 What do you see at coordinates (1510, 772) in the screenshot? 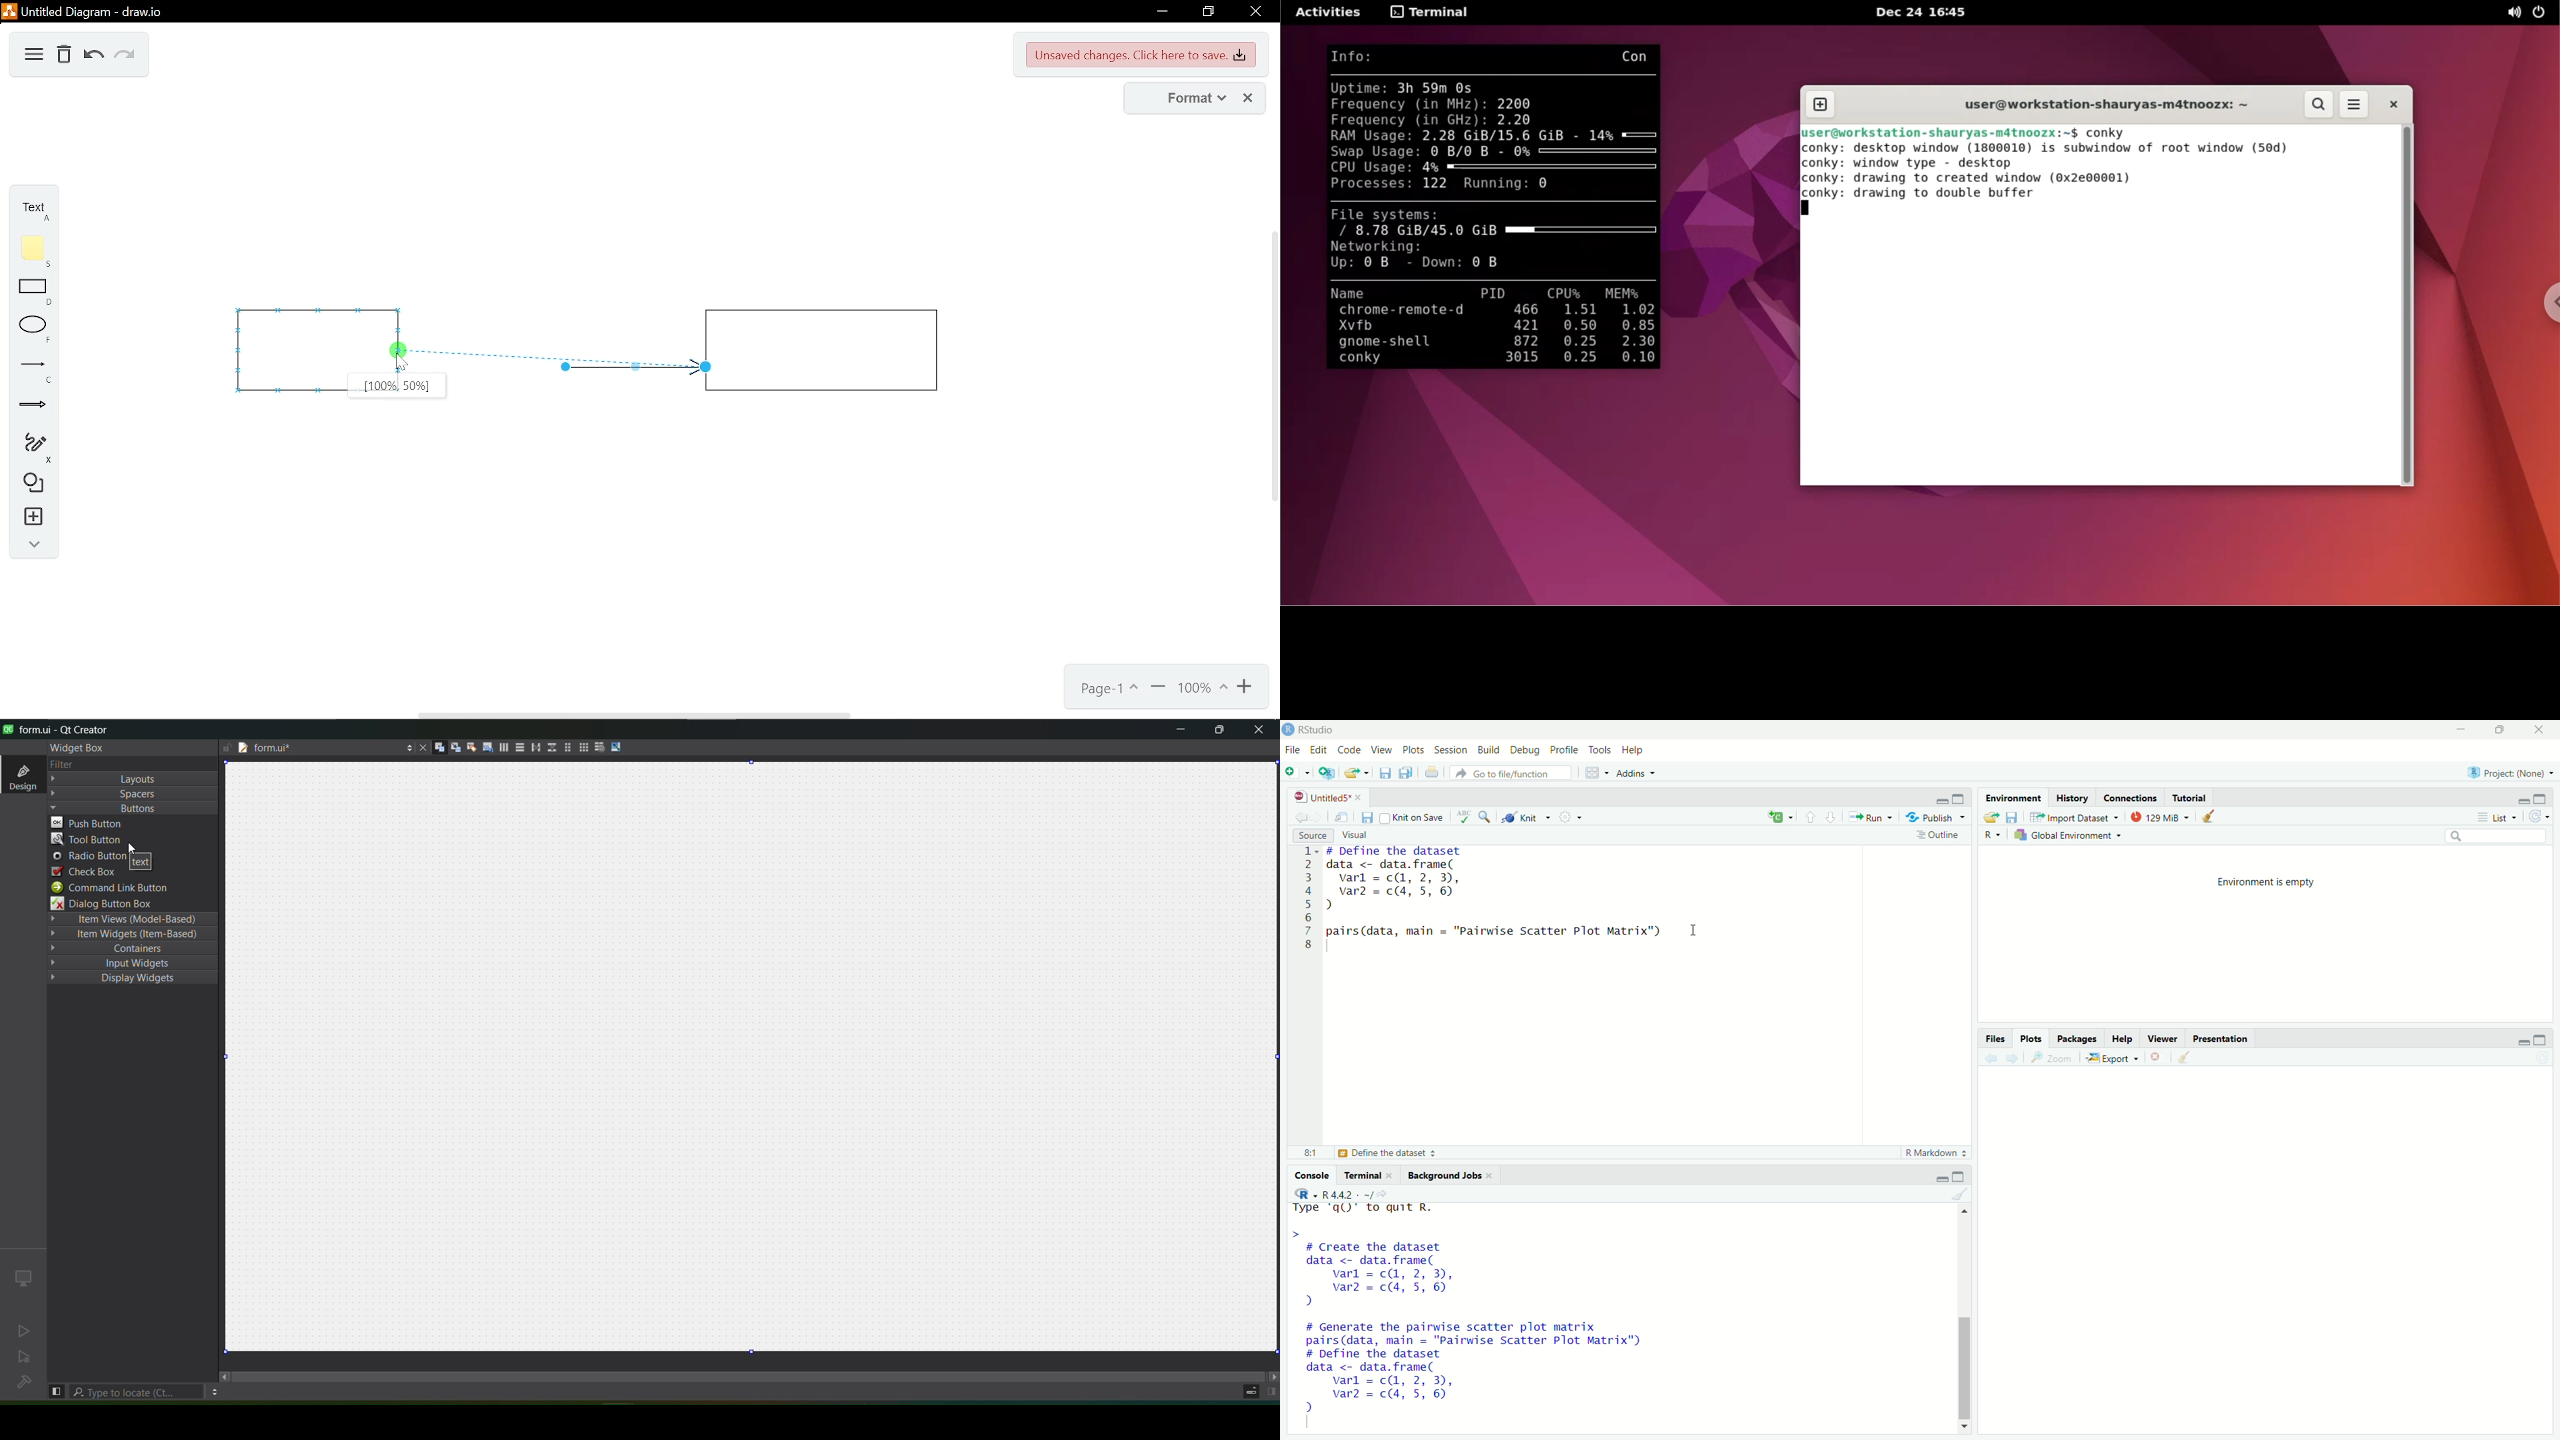
I see `Go to file/function` at bounding box center [1510, 772].